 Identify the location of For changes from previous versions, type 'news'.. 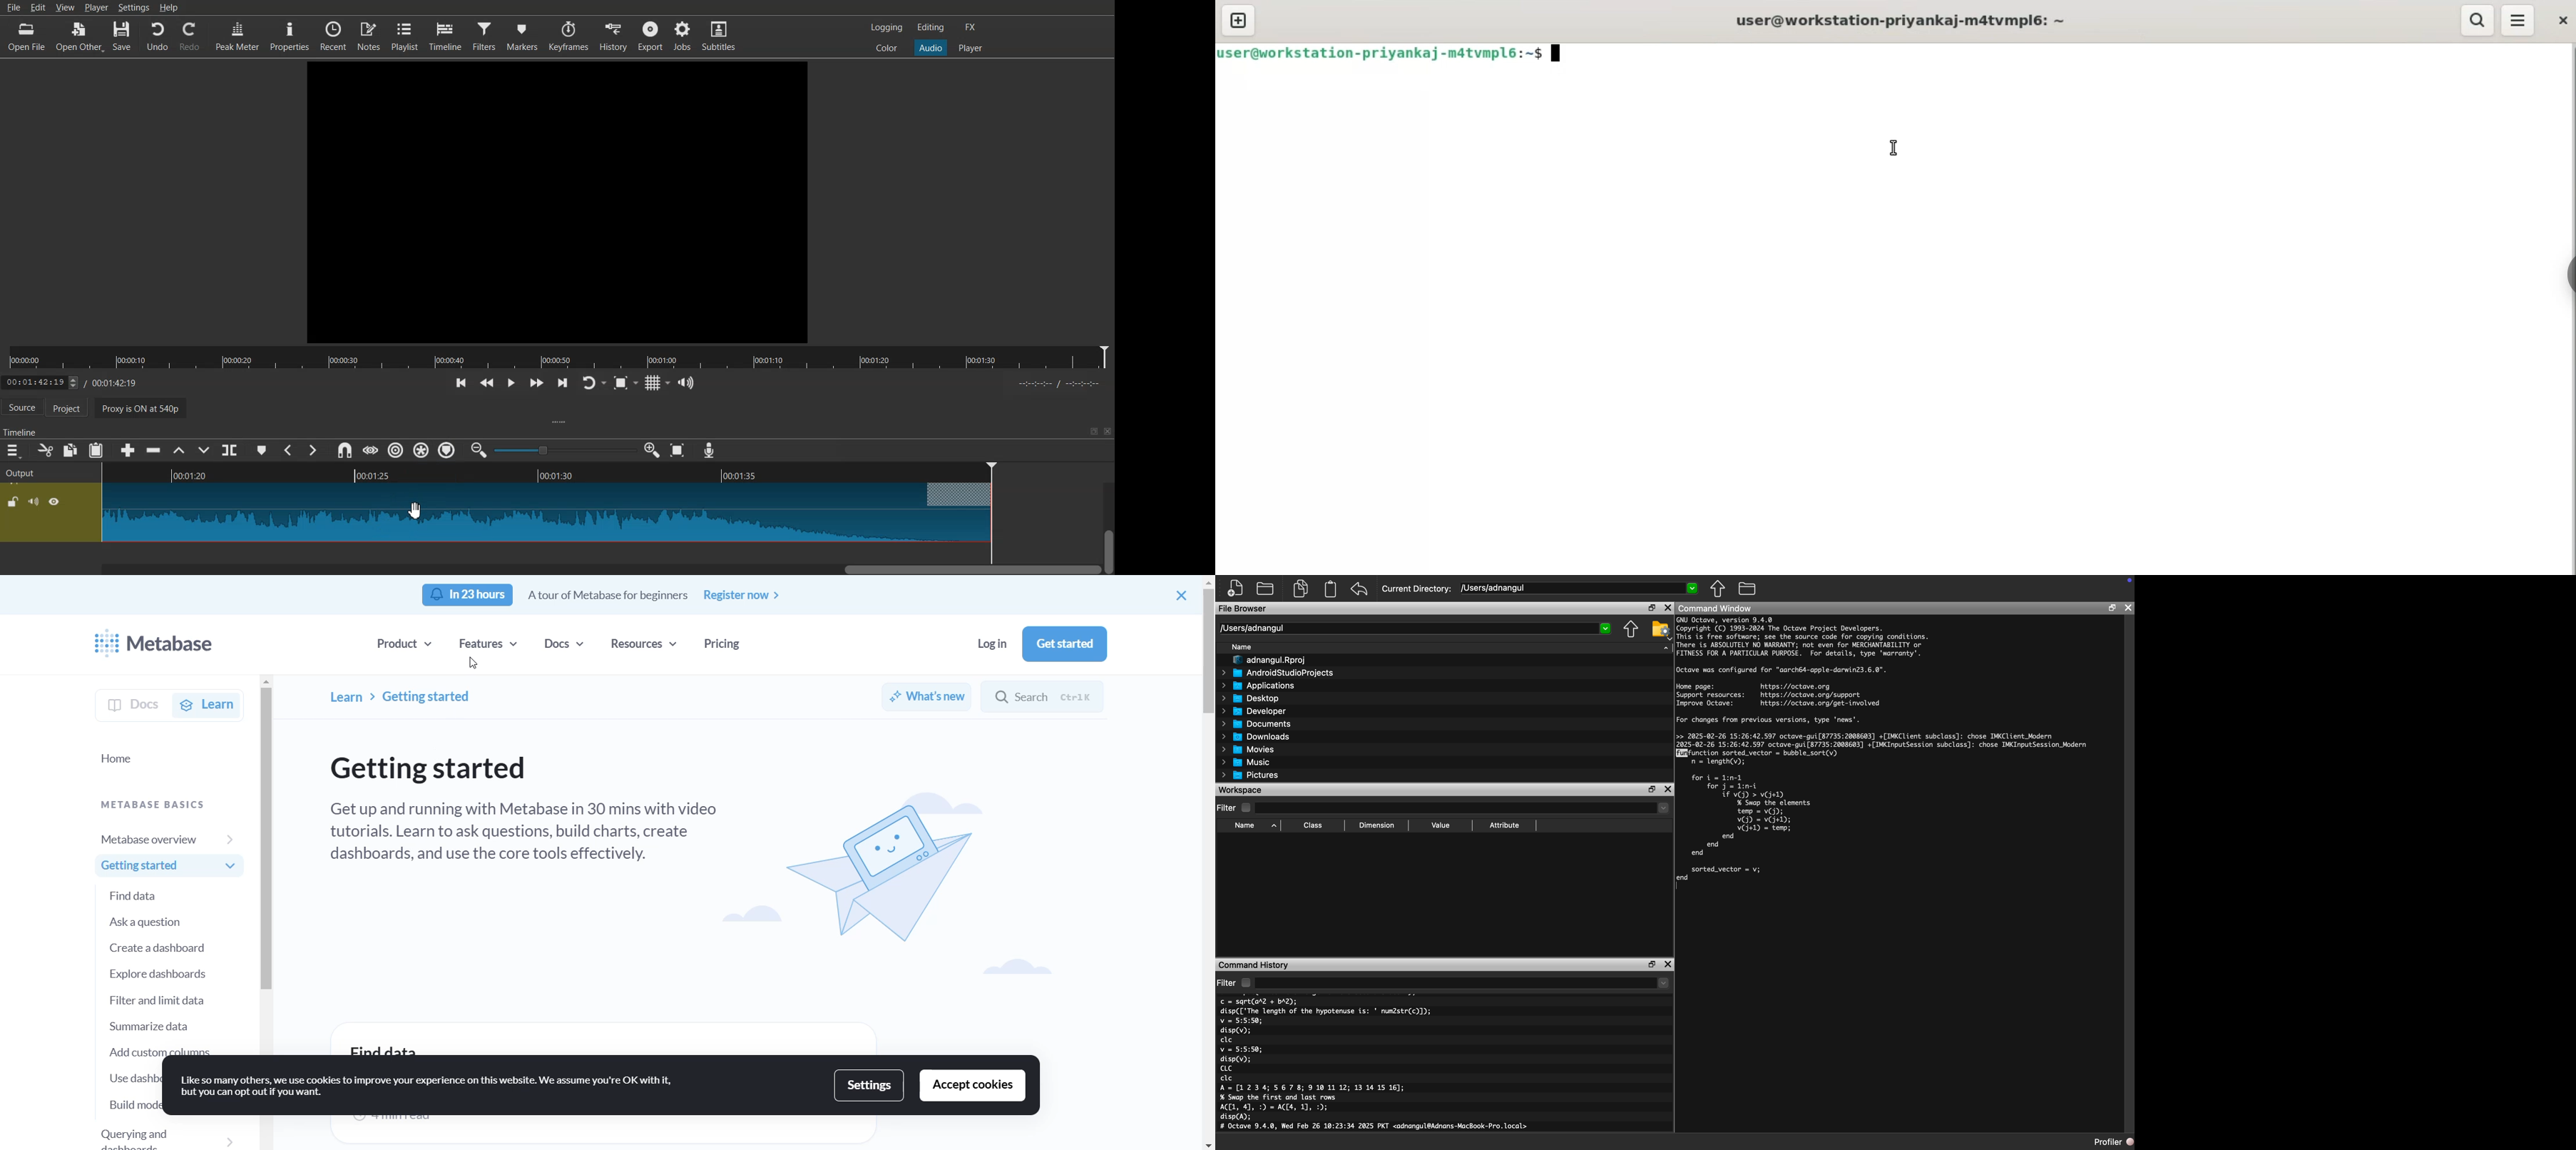
(1770, 722).